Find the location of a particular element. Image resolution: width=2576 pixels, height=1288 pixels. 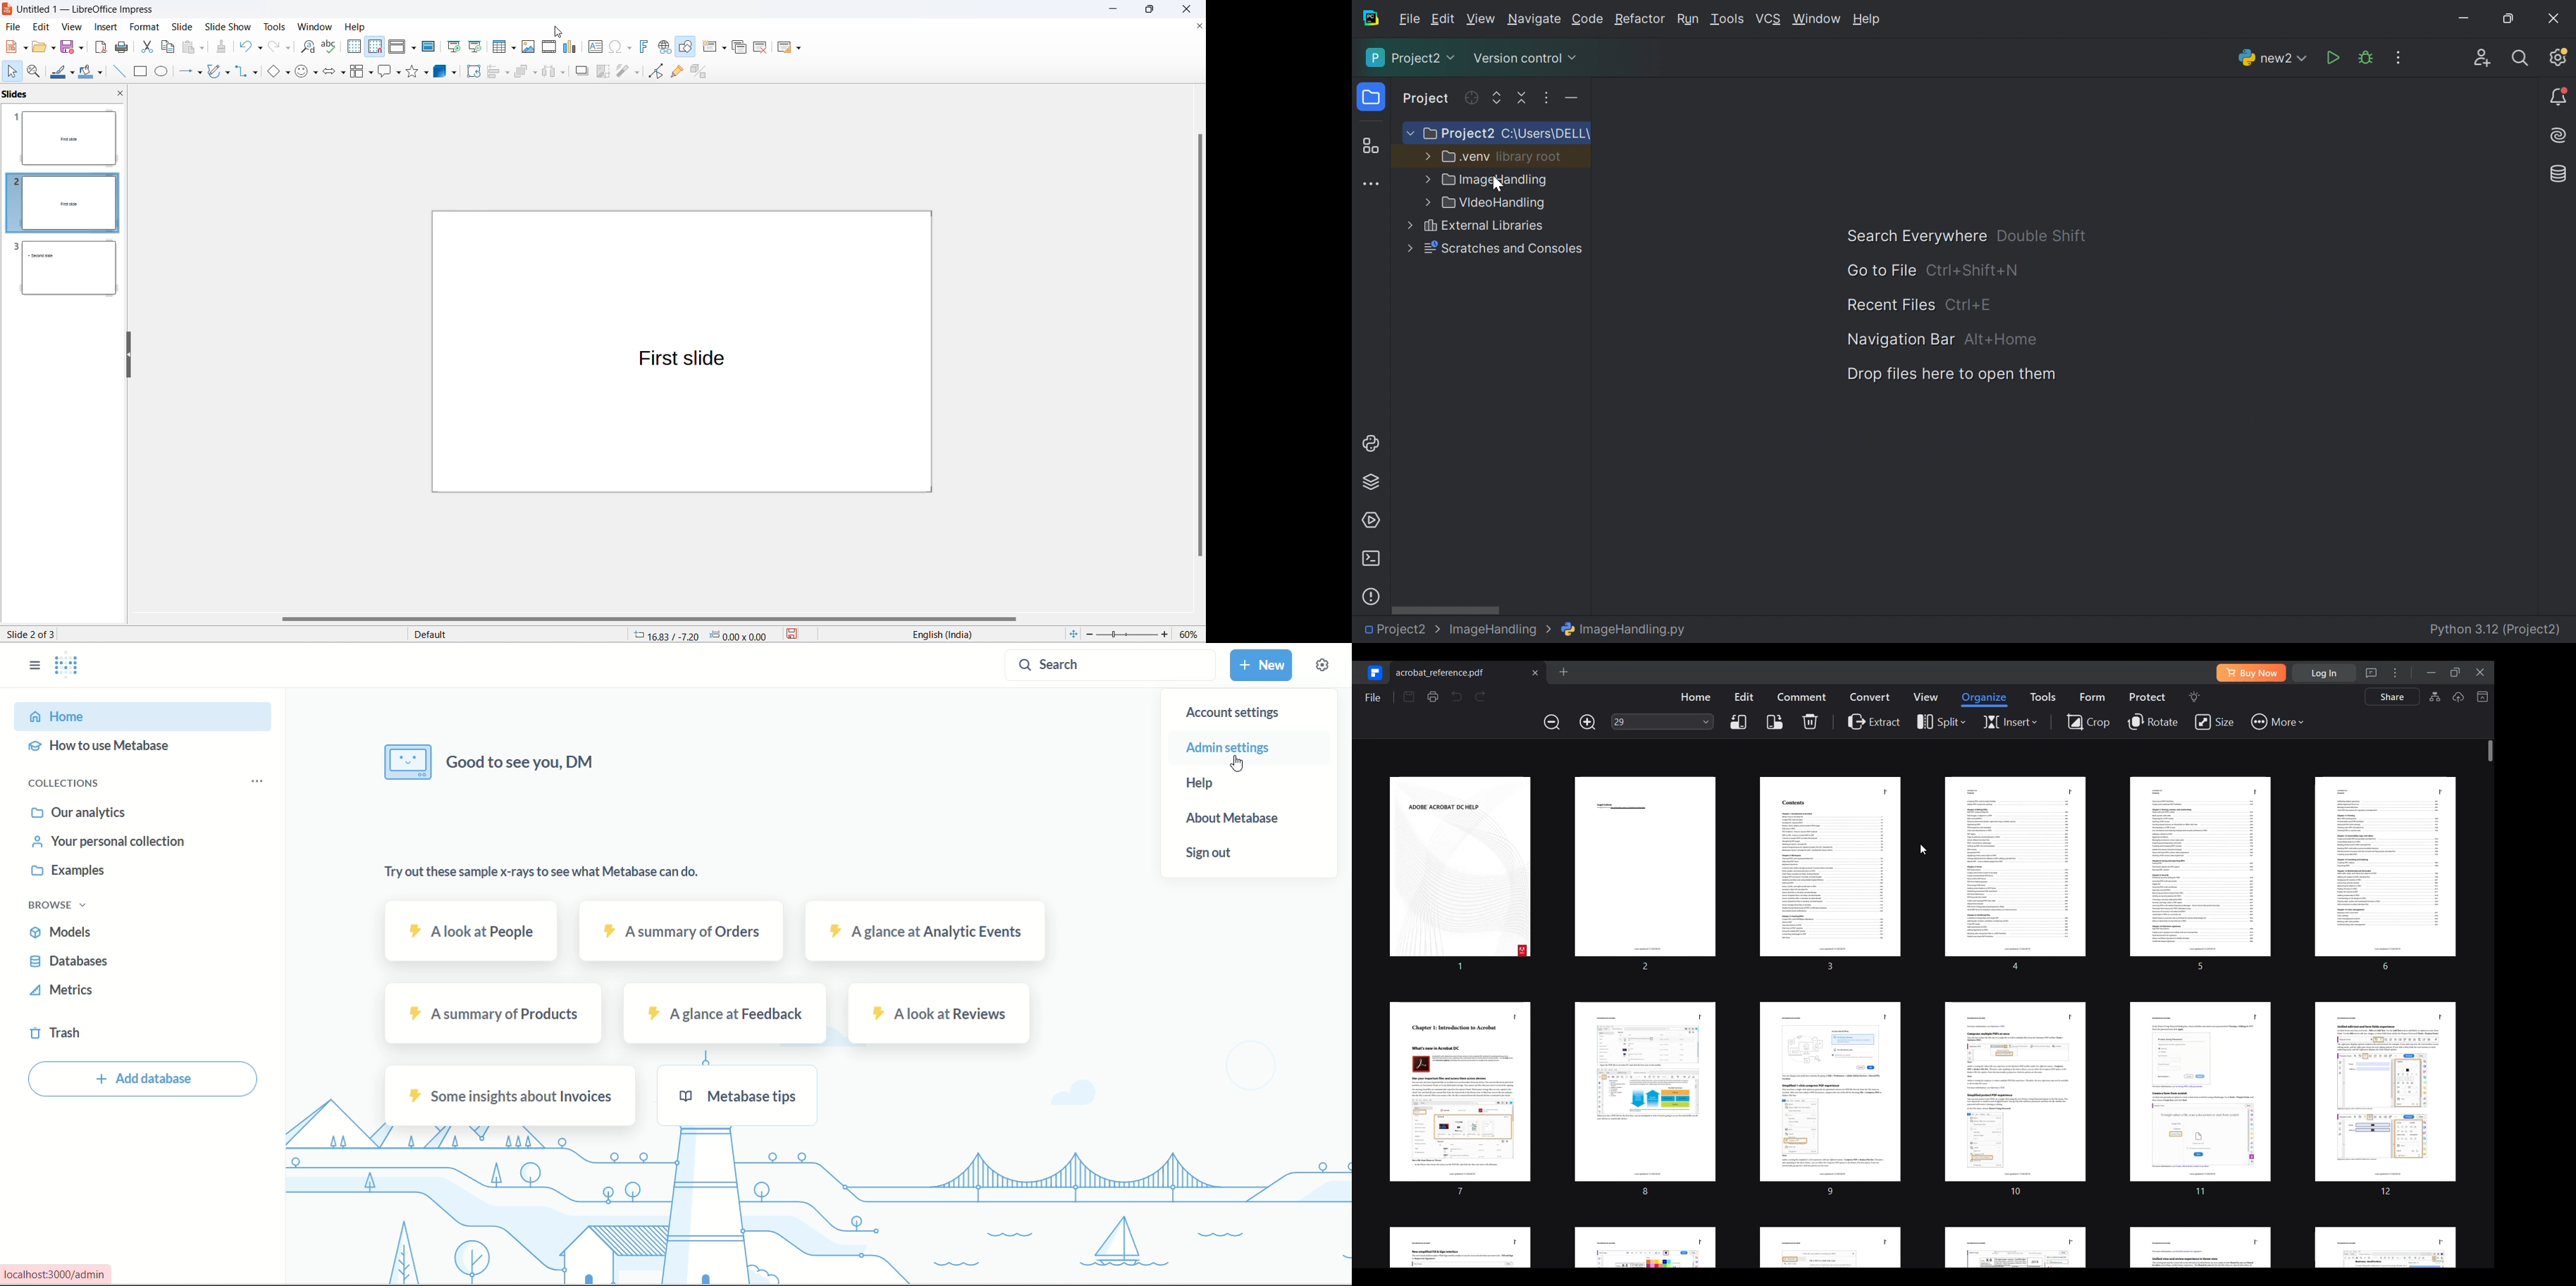

feedback is located at coordinates (729, 1015).